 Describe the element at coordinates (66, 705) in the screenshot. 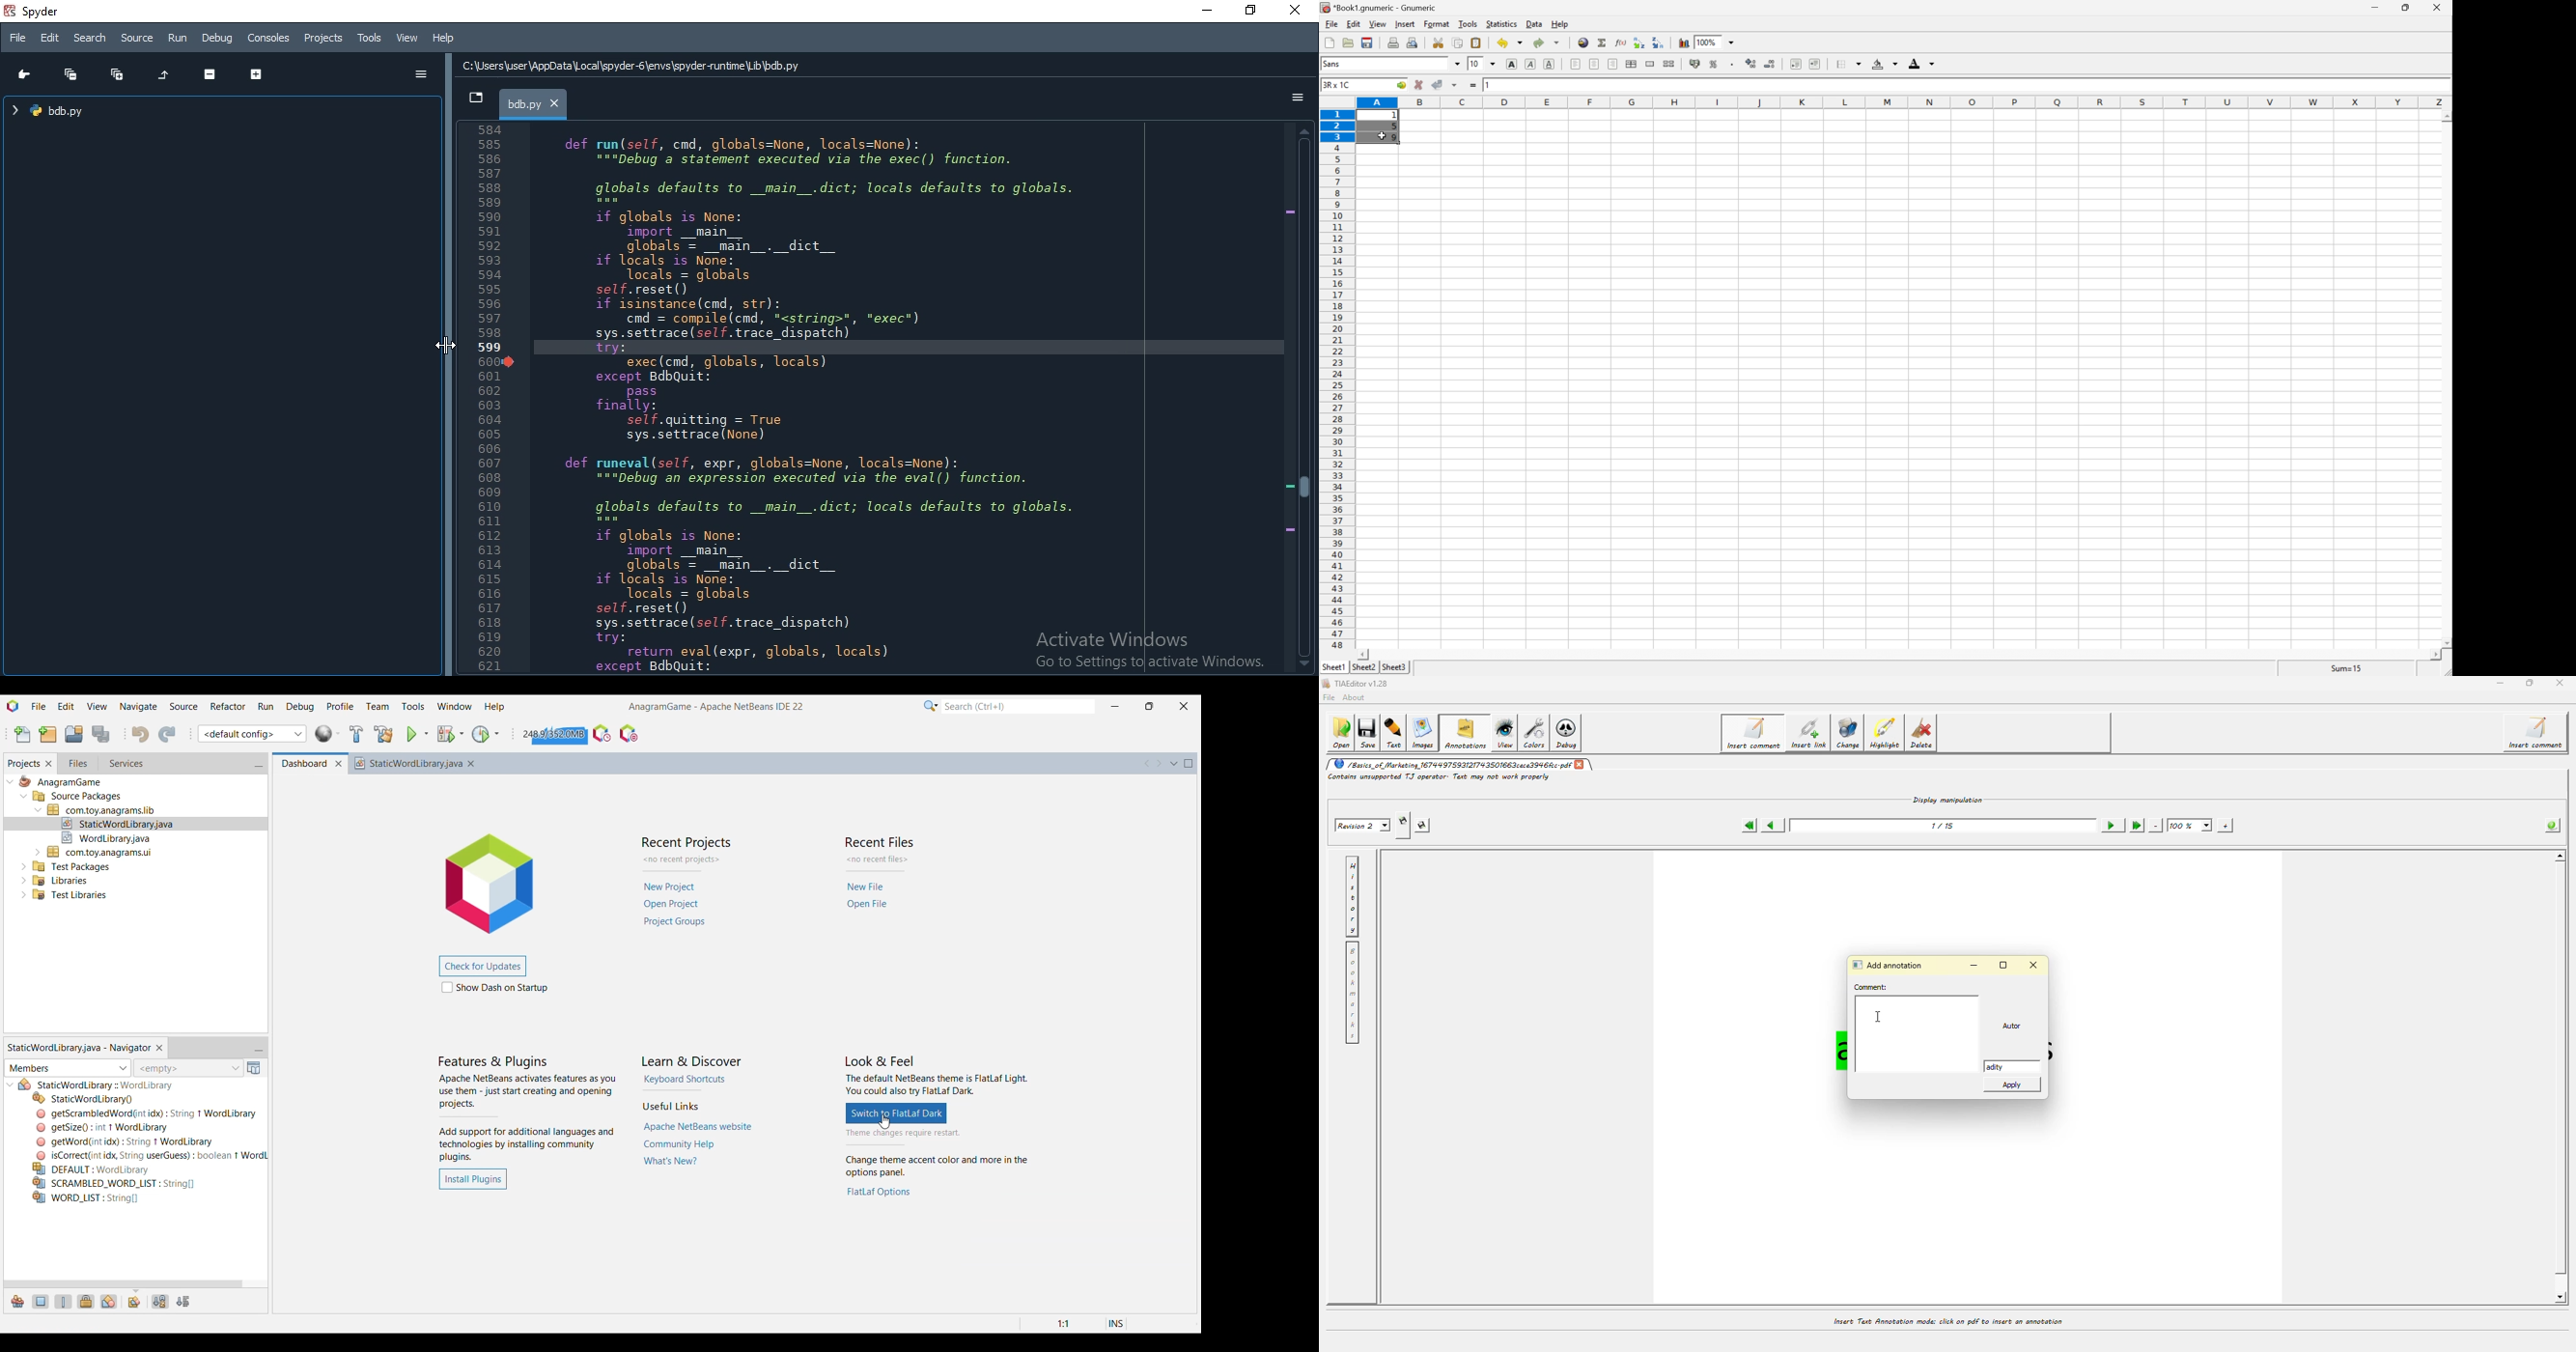

I see `Edit menu` at that location.